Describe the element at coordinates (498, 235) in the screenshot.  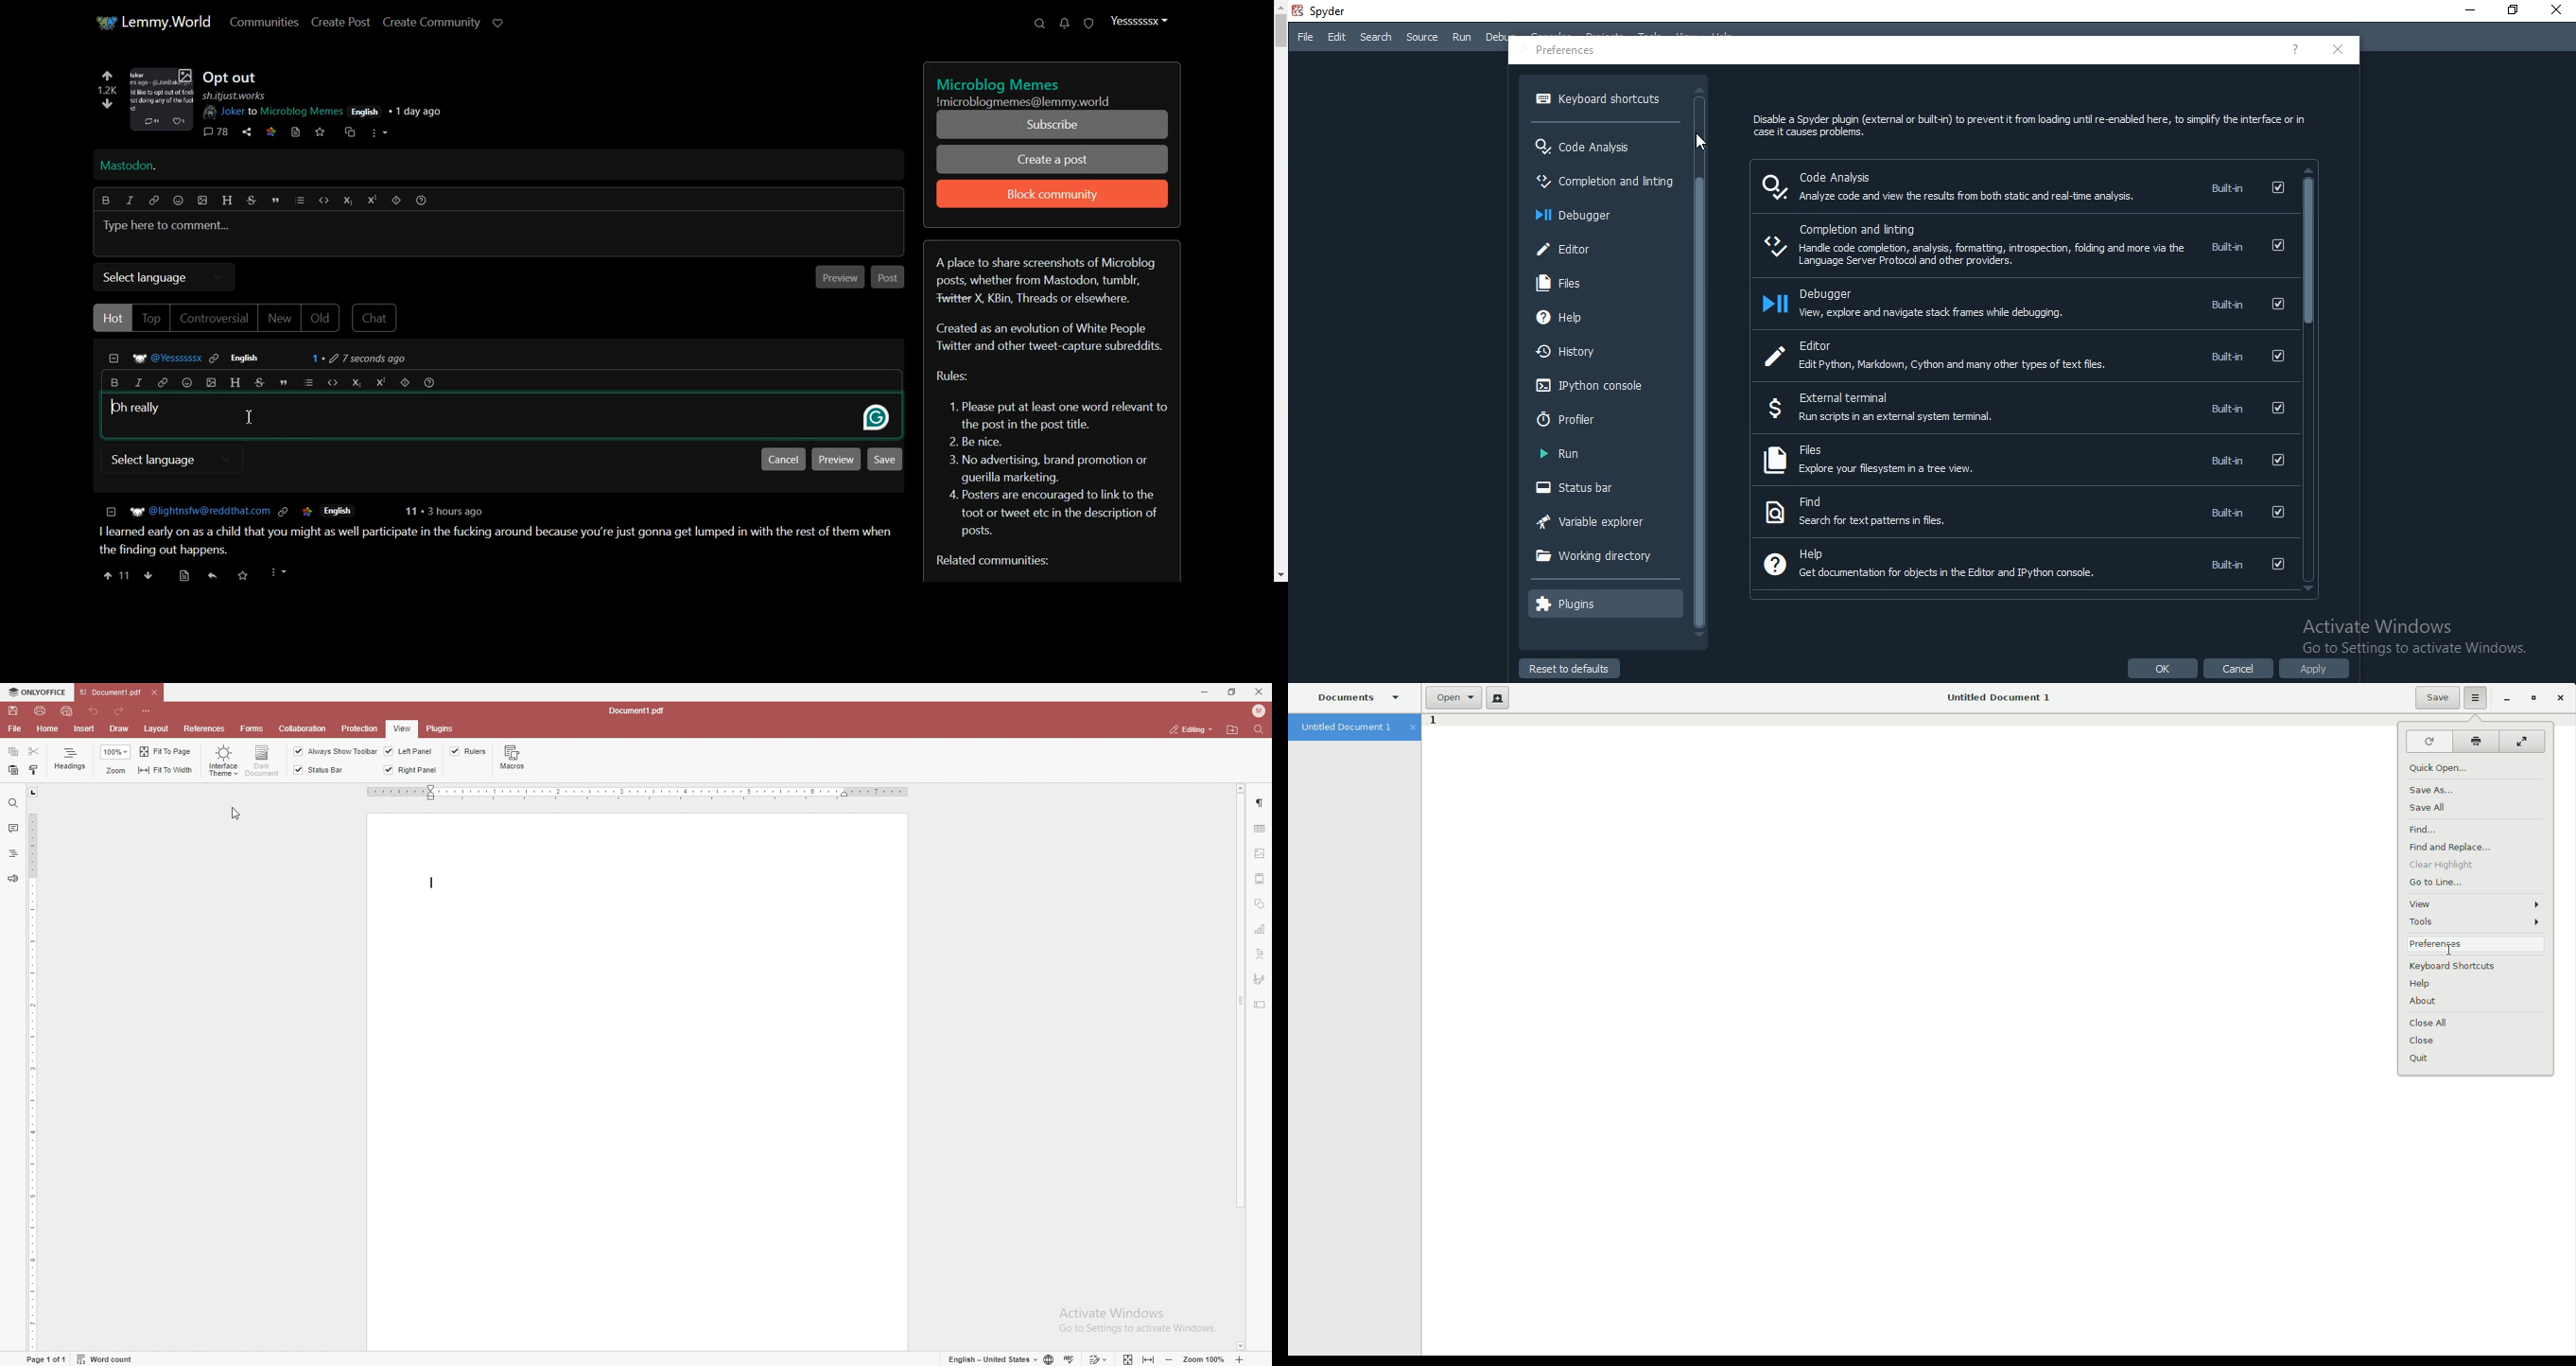
I see `Typing window` at that location.